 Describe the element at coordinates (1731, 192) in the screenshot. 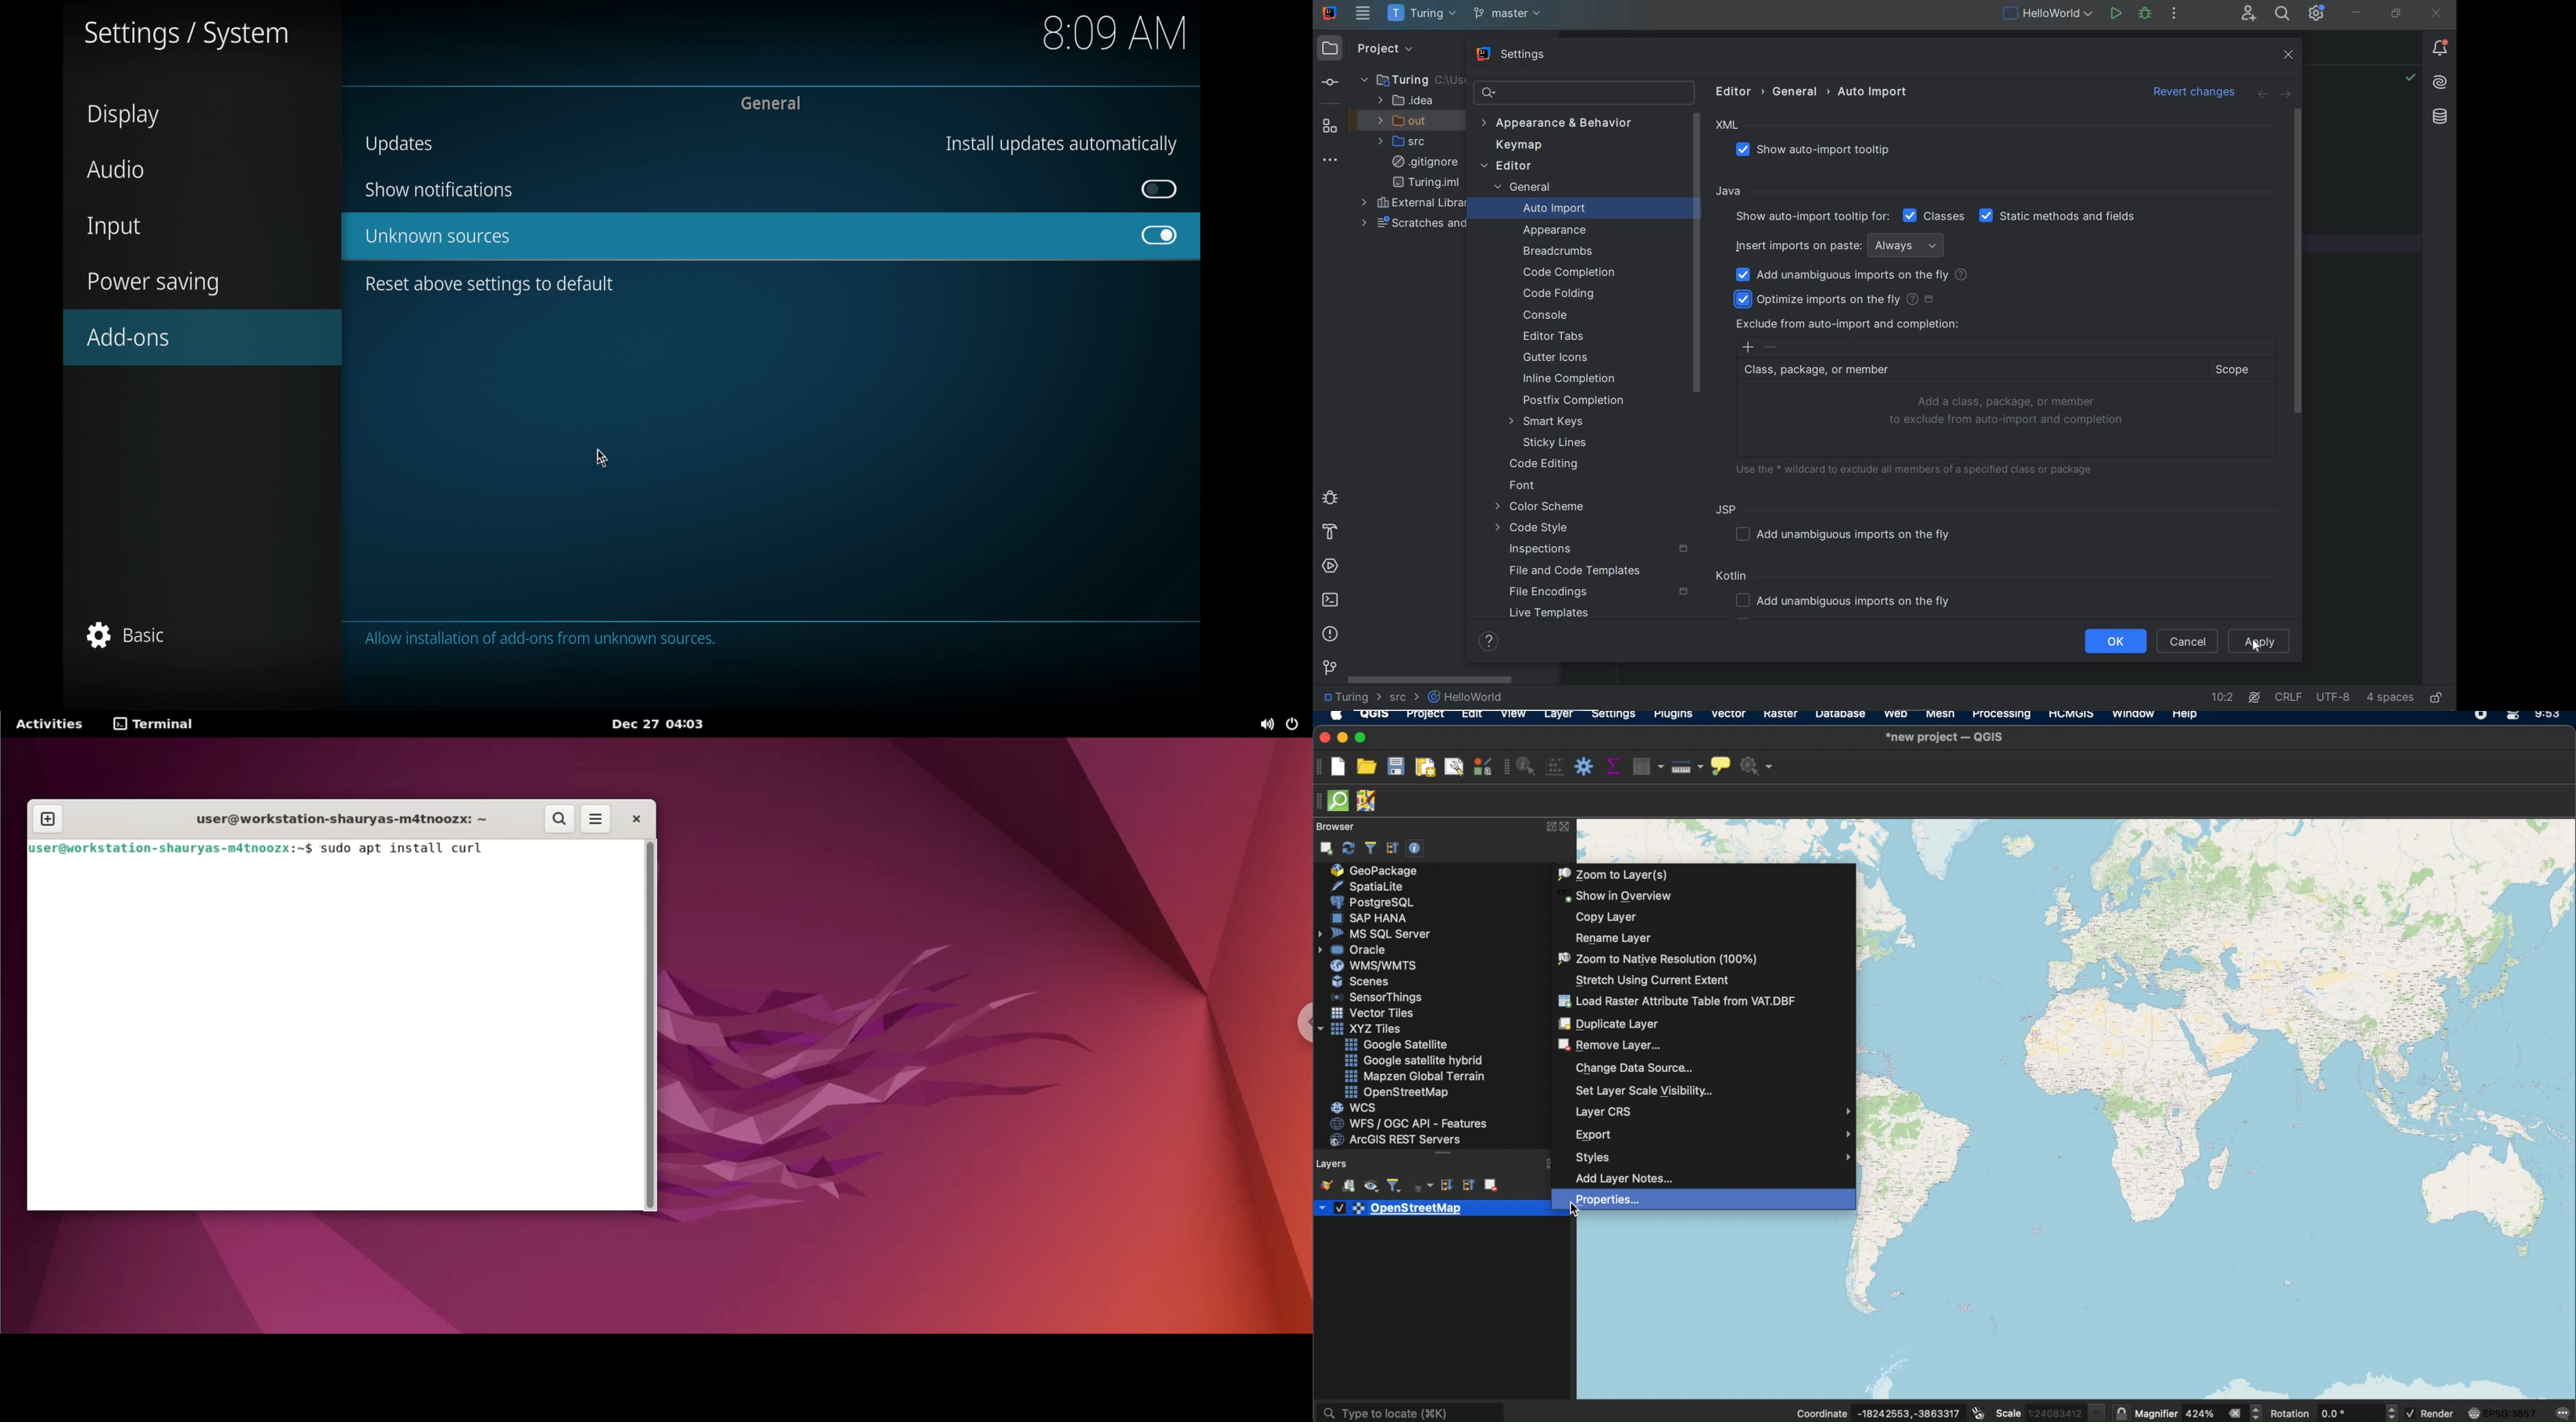

I see `JAVA` at that location.